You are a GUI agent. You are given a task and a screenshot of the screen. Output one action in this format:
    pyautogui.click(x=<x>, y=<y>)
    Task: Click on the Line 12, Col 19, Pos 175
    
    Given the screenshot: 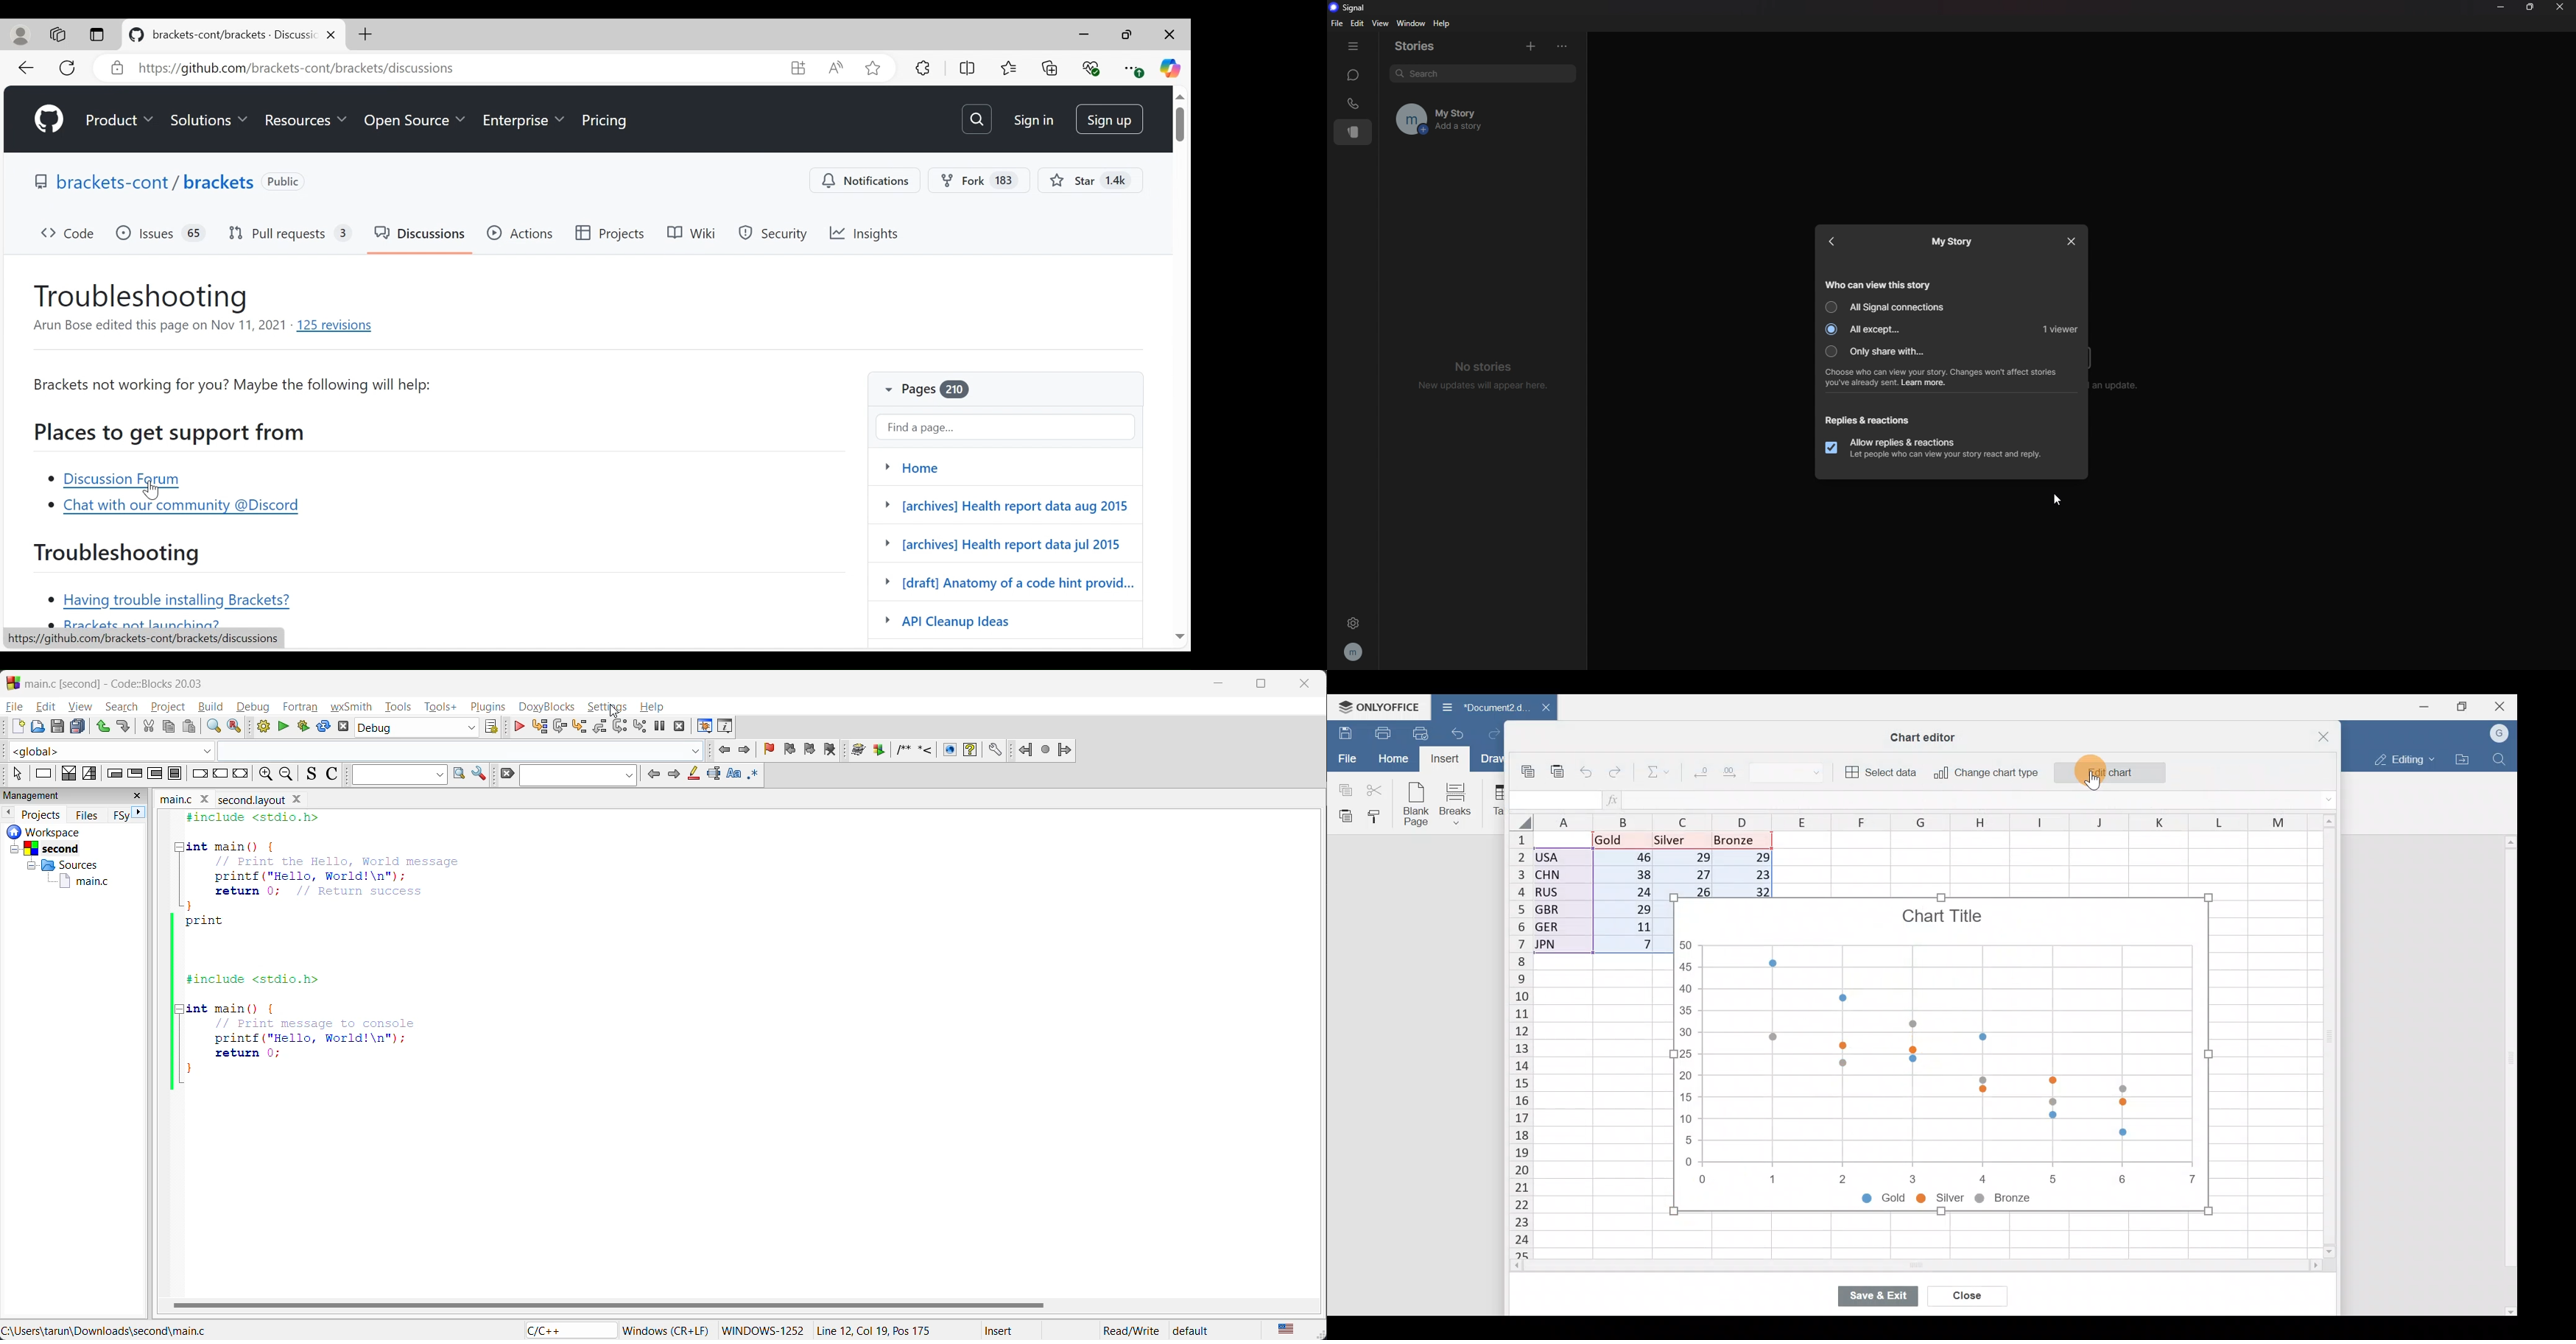 What is the action you would take?
    pyautogui.click(x=879, y=1327)
    